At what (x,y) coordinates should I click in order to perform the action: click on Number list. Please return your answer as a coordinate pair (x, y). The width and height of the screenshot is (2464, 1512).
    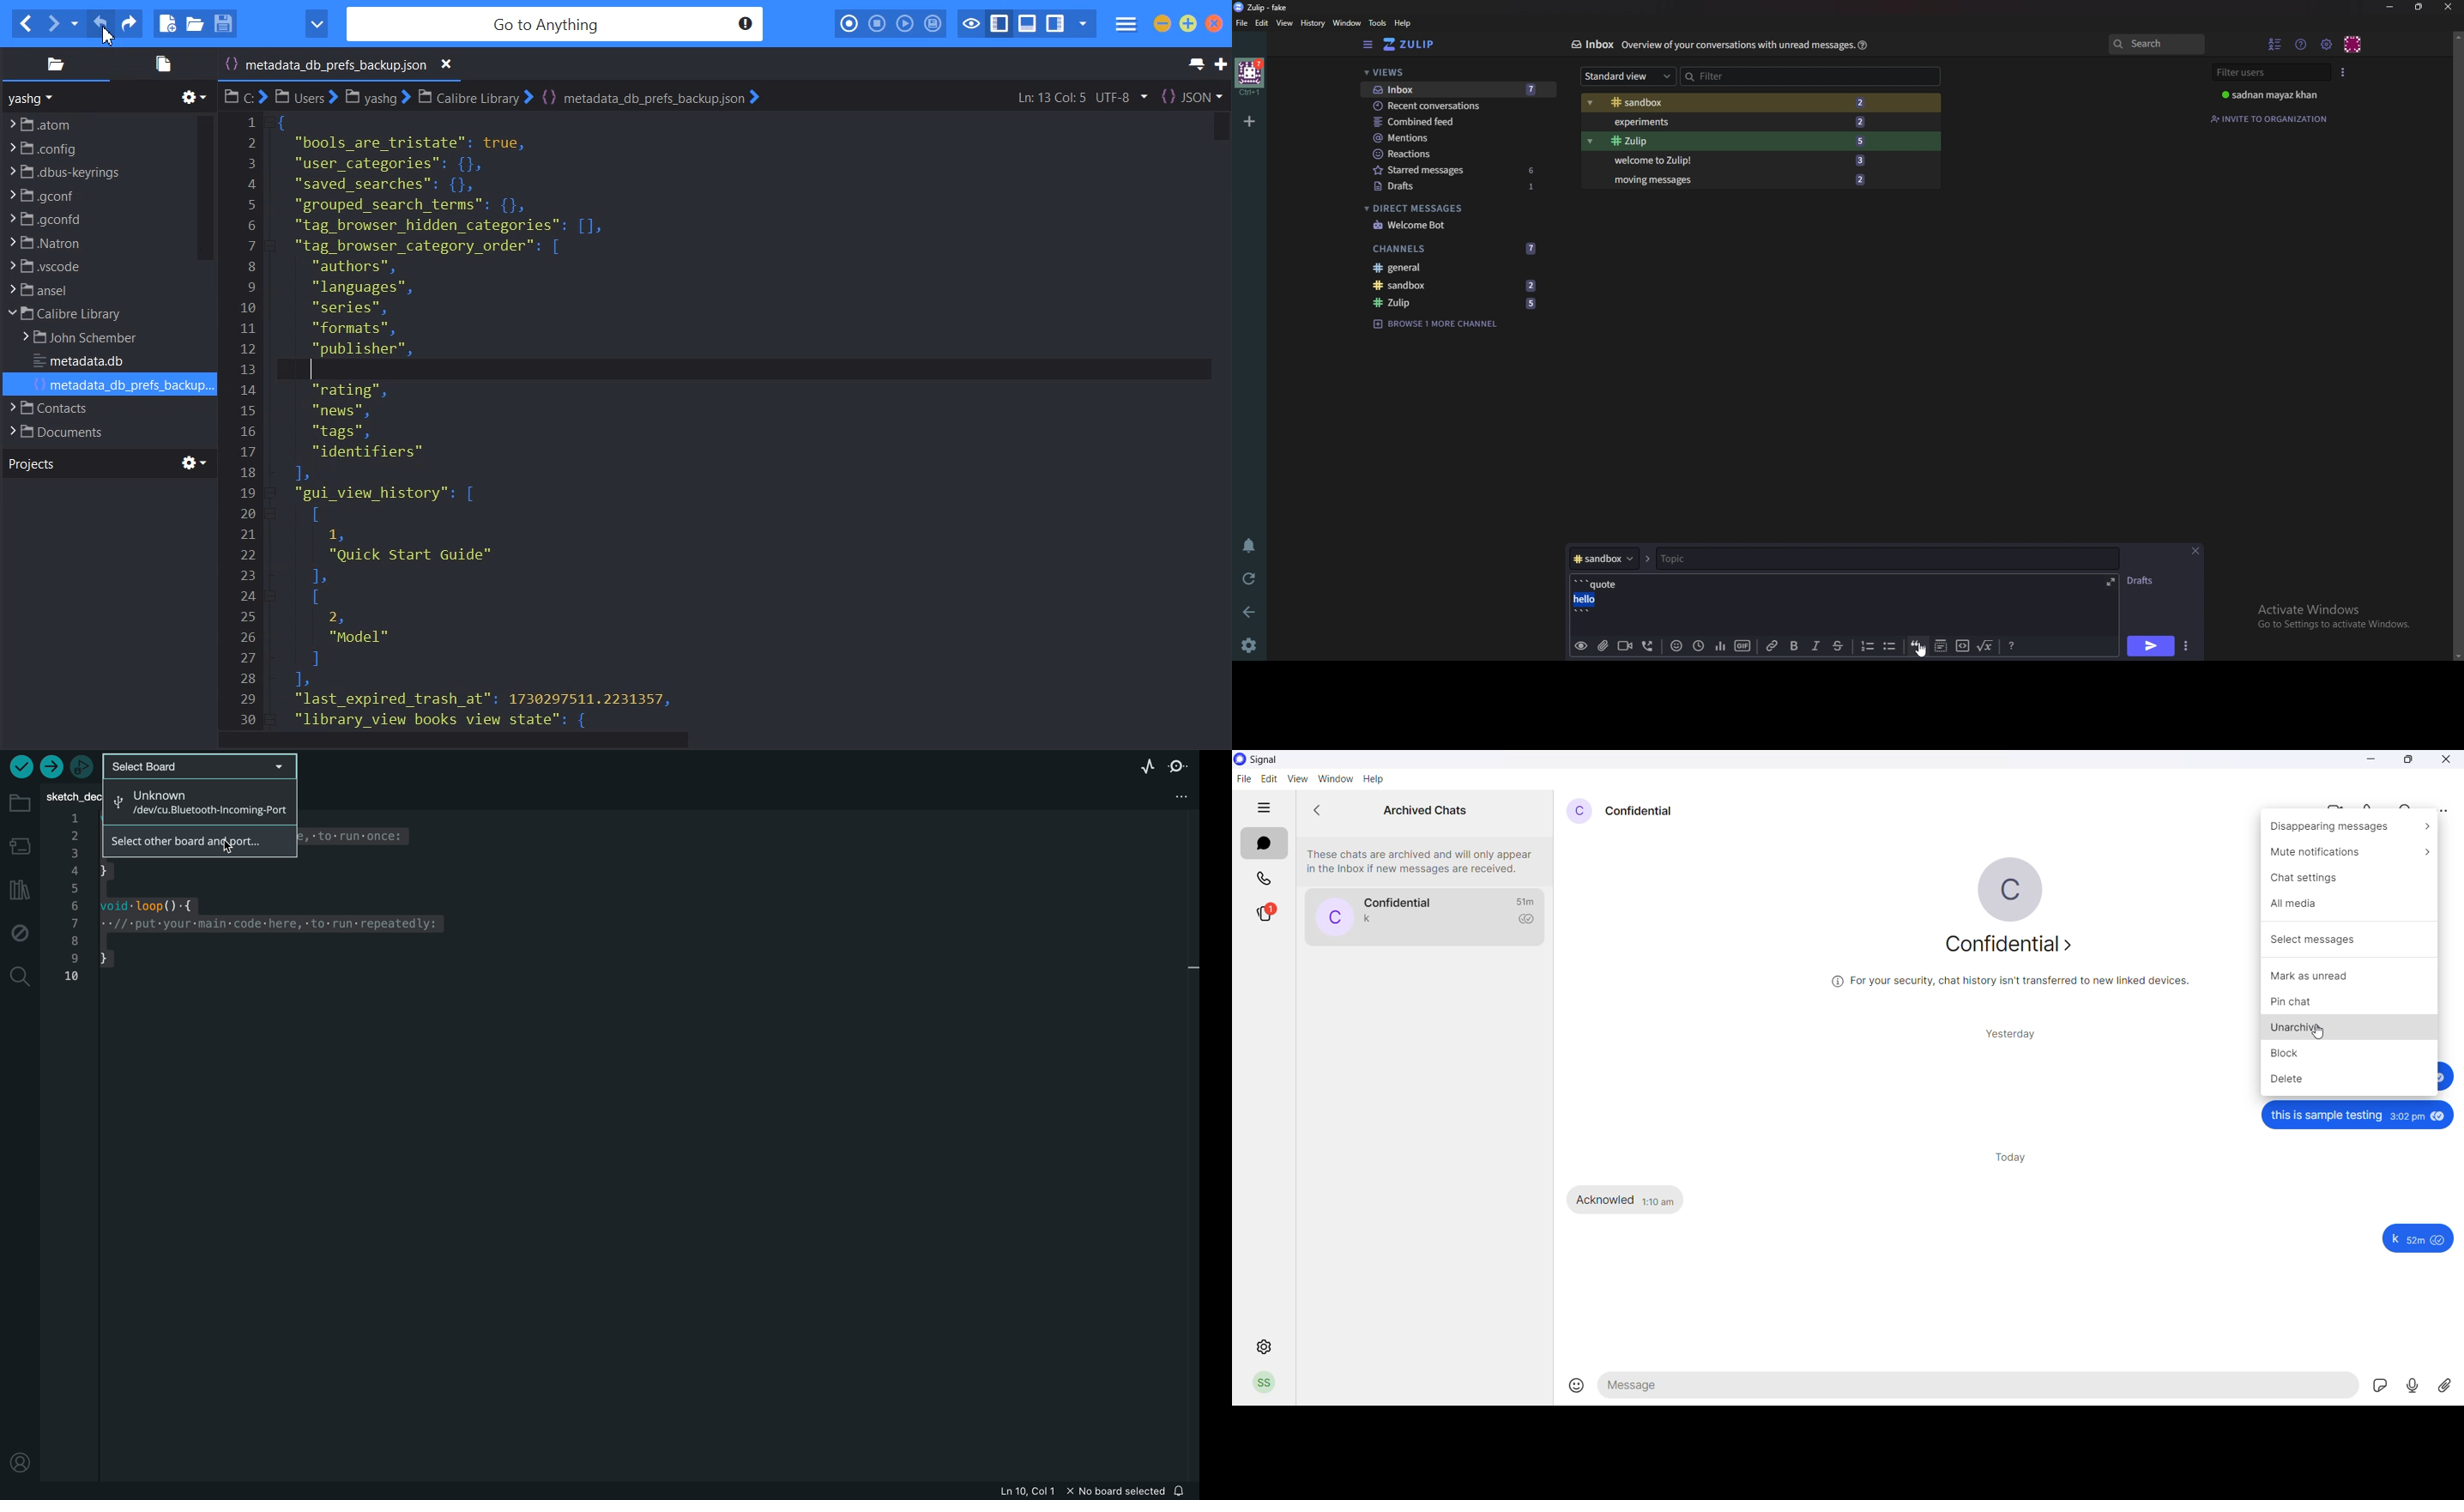
    Looking at the image, I should click on (1867, 646).